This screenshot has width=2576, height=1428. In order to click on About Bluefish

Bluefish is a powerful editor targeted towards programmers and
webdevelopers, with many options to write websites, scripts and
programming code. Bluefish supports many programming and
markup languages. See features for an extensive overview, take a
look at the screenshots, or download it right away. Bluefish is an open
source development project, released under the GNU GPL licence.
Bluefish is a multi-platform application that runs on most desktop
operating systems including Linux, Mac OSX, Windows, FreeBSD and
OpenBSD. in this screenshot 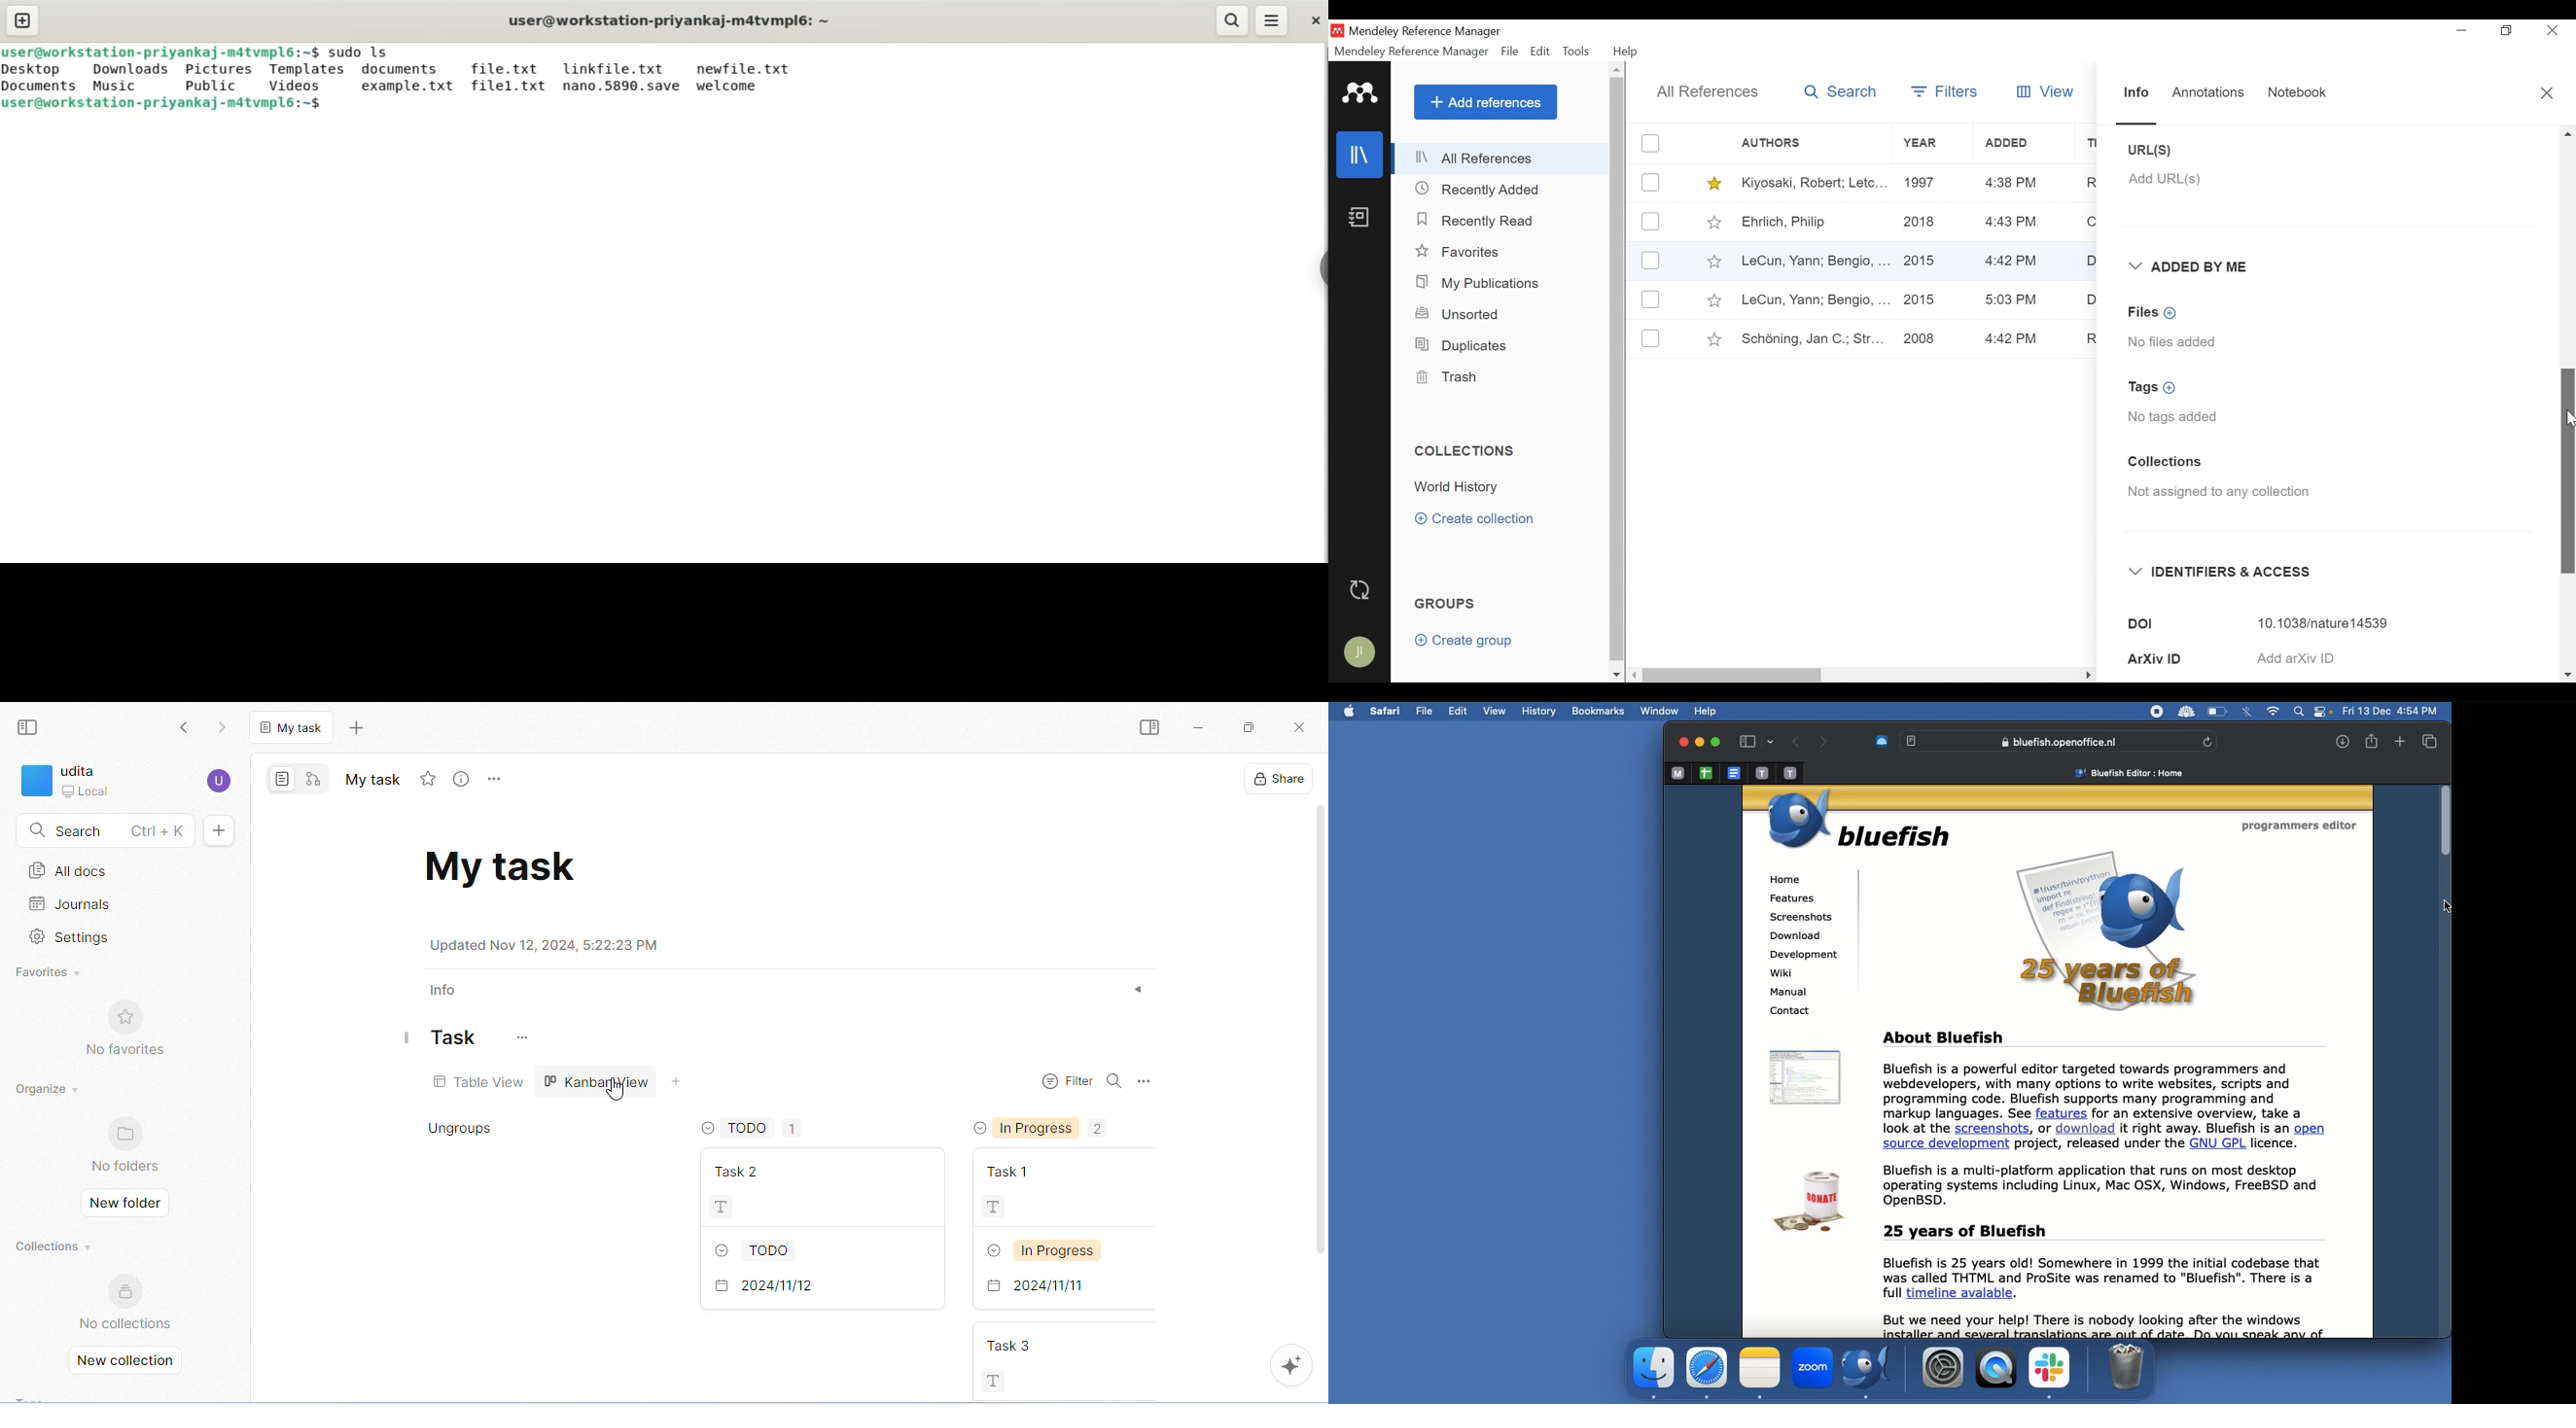, I will do `click(2112, 1117)`.